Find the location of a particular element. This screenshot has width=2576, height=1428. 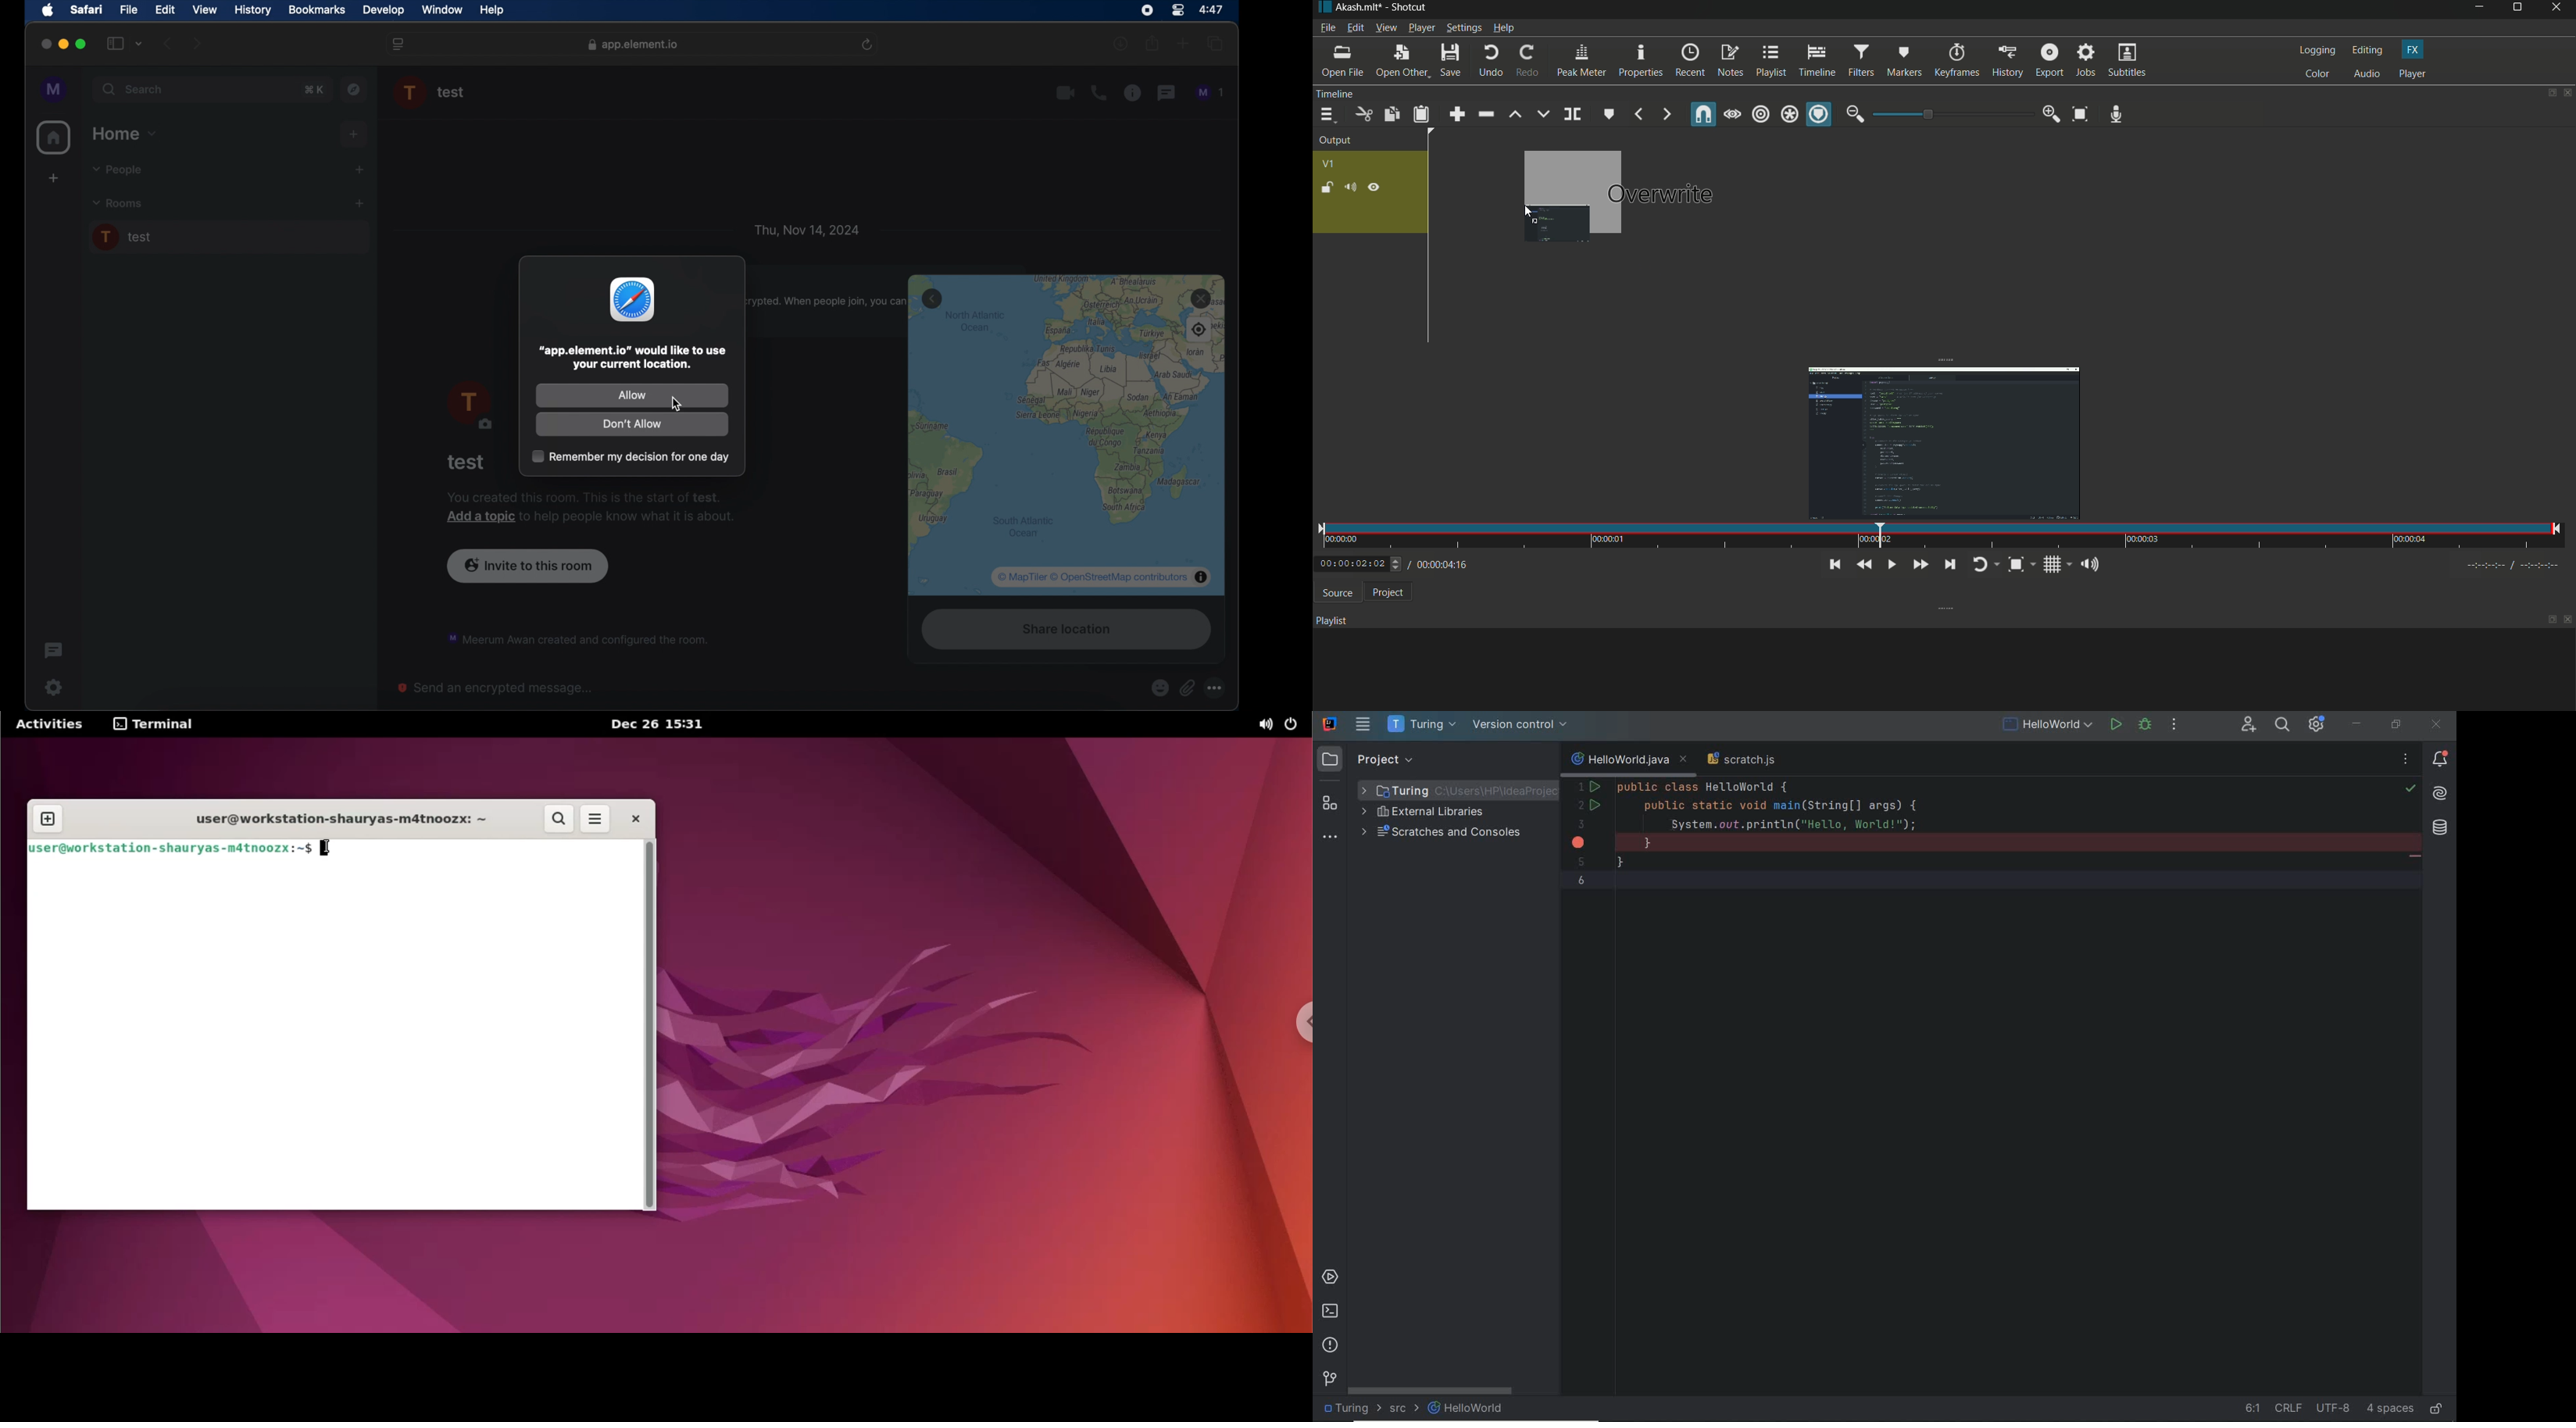

mute is located at coordinates (1349, 187).